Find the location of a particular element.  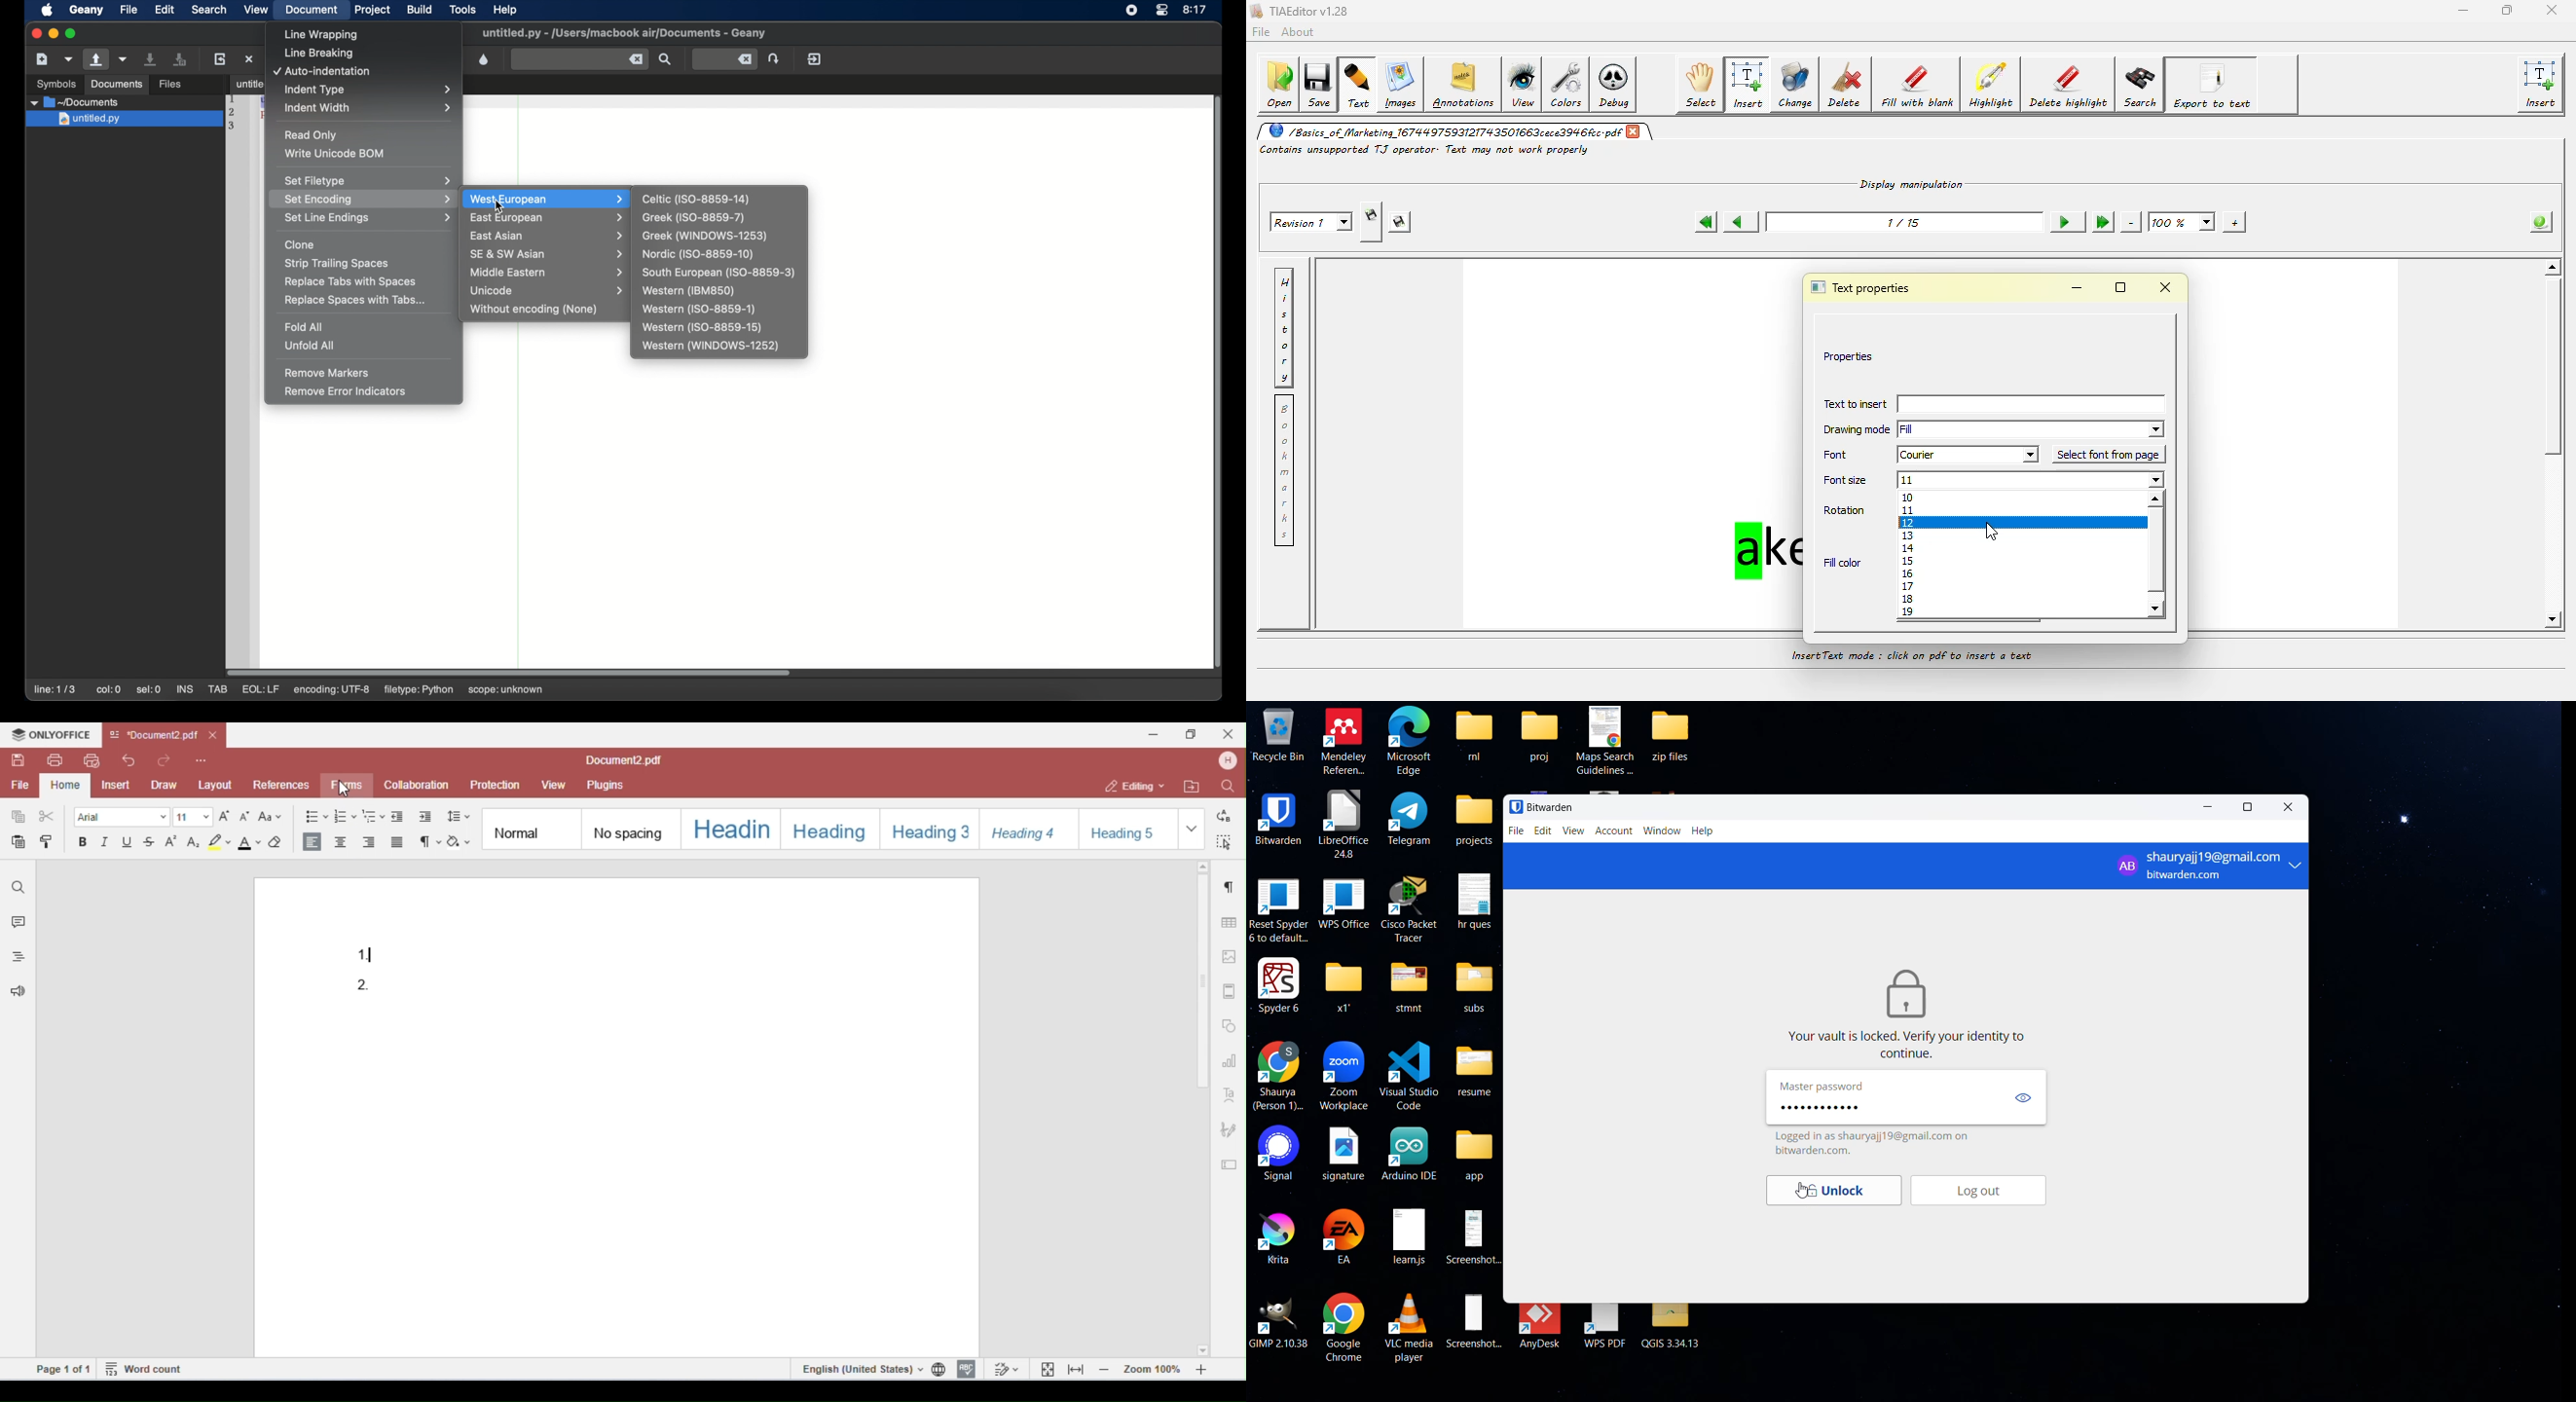

western is located at coordinates (698, 309).